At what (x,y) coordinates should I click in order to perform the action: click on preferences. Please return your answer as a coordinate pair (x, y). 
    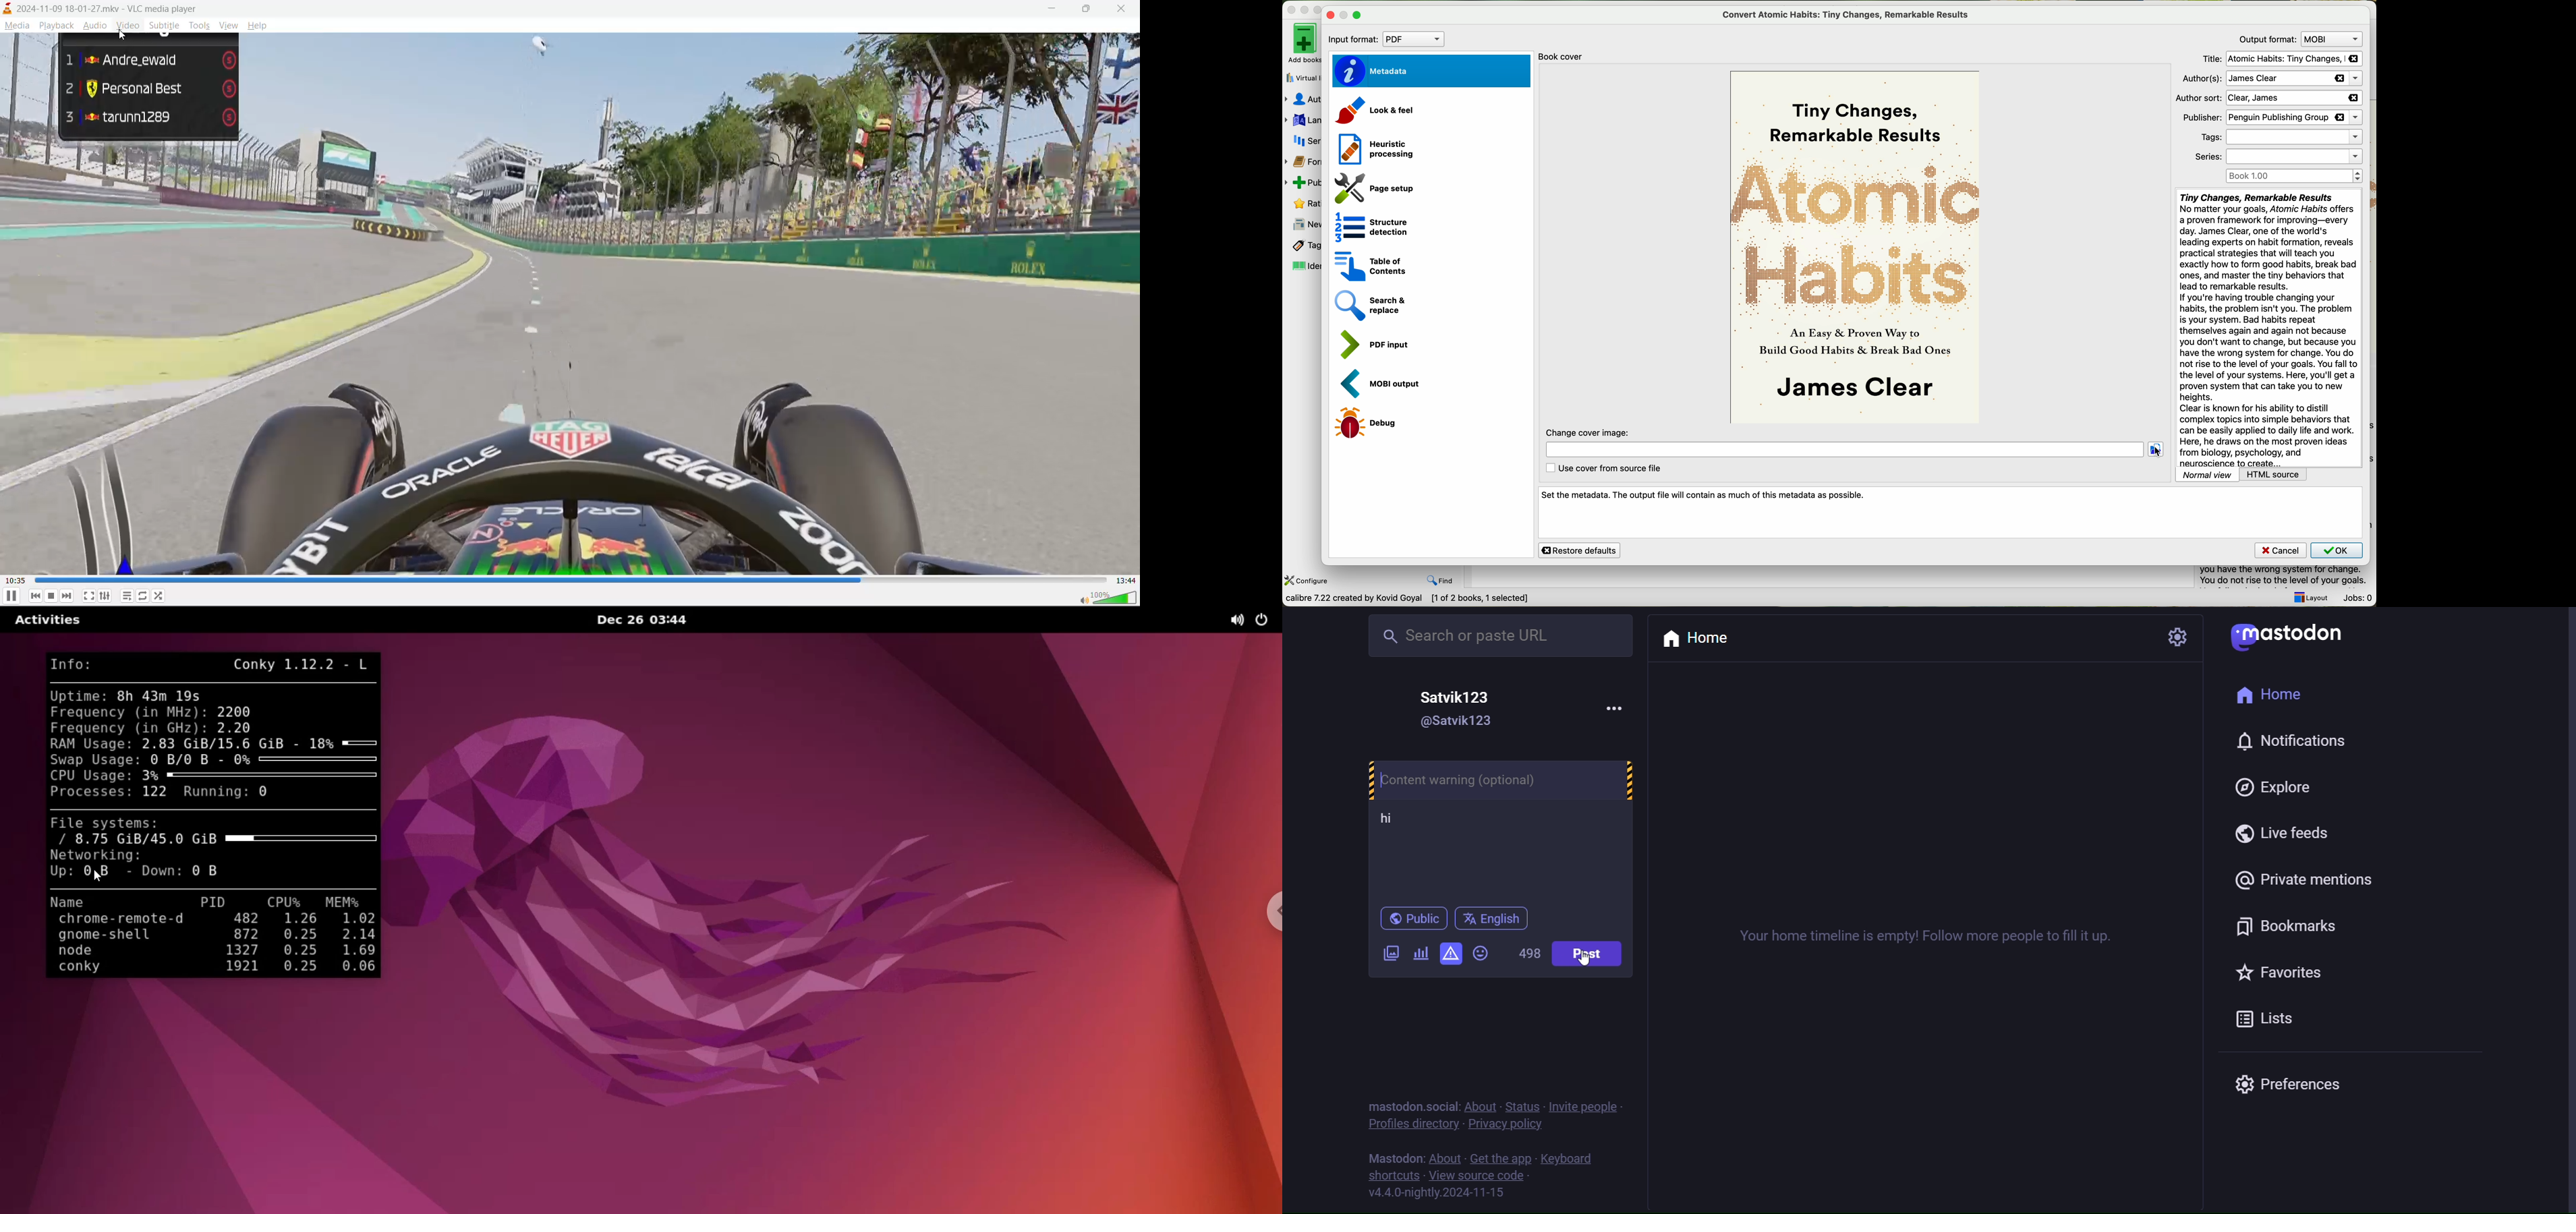
    Looking at the image, I should click on (2288, 1082).